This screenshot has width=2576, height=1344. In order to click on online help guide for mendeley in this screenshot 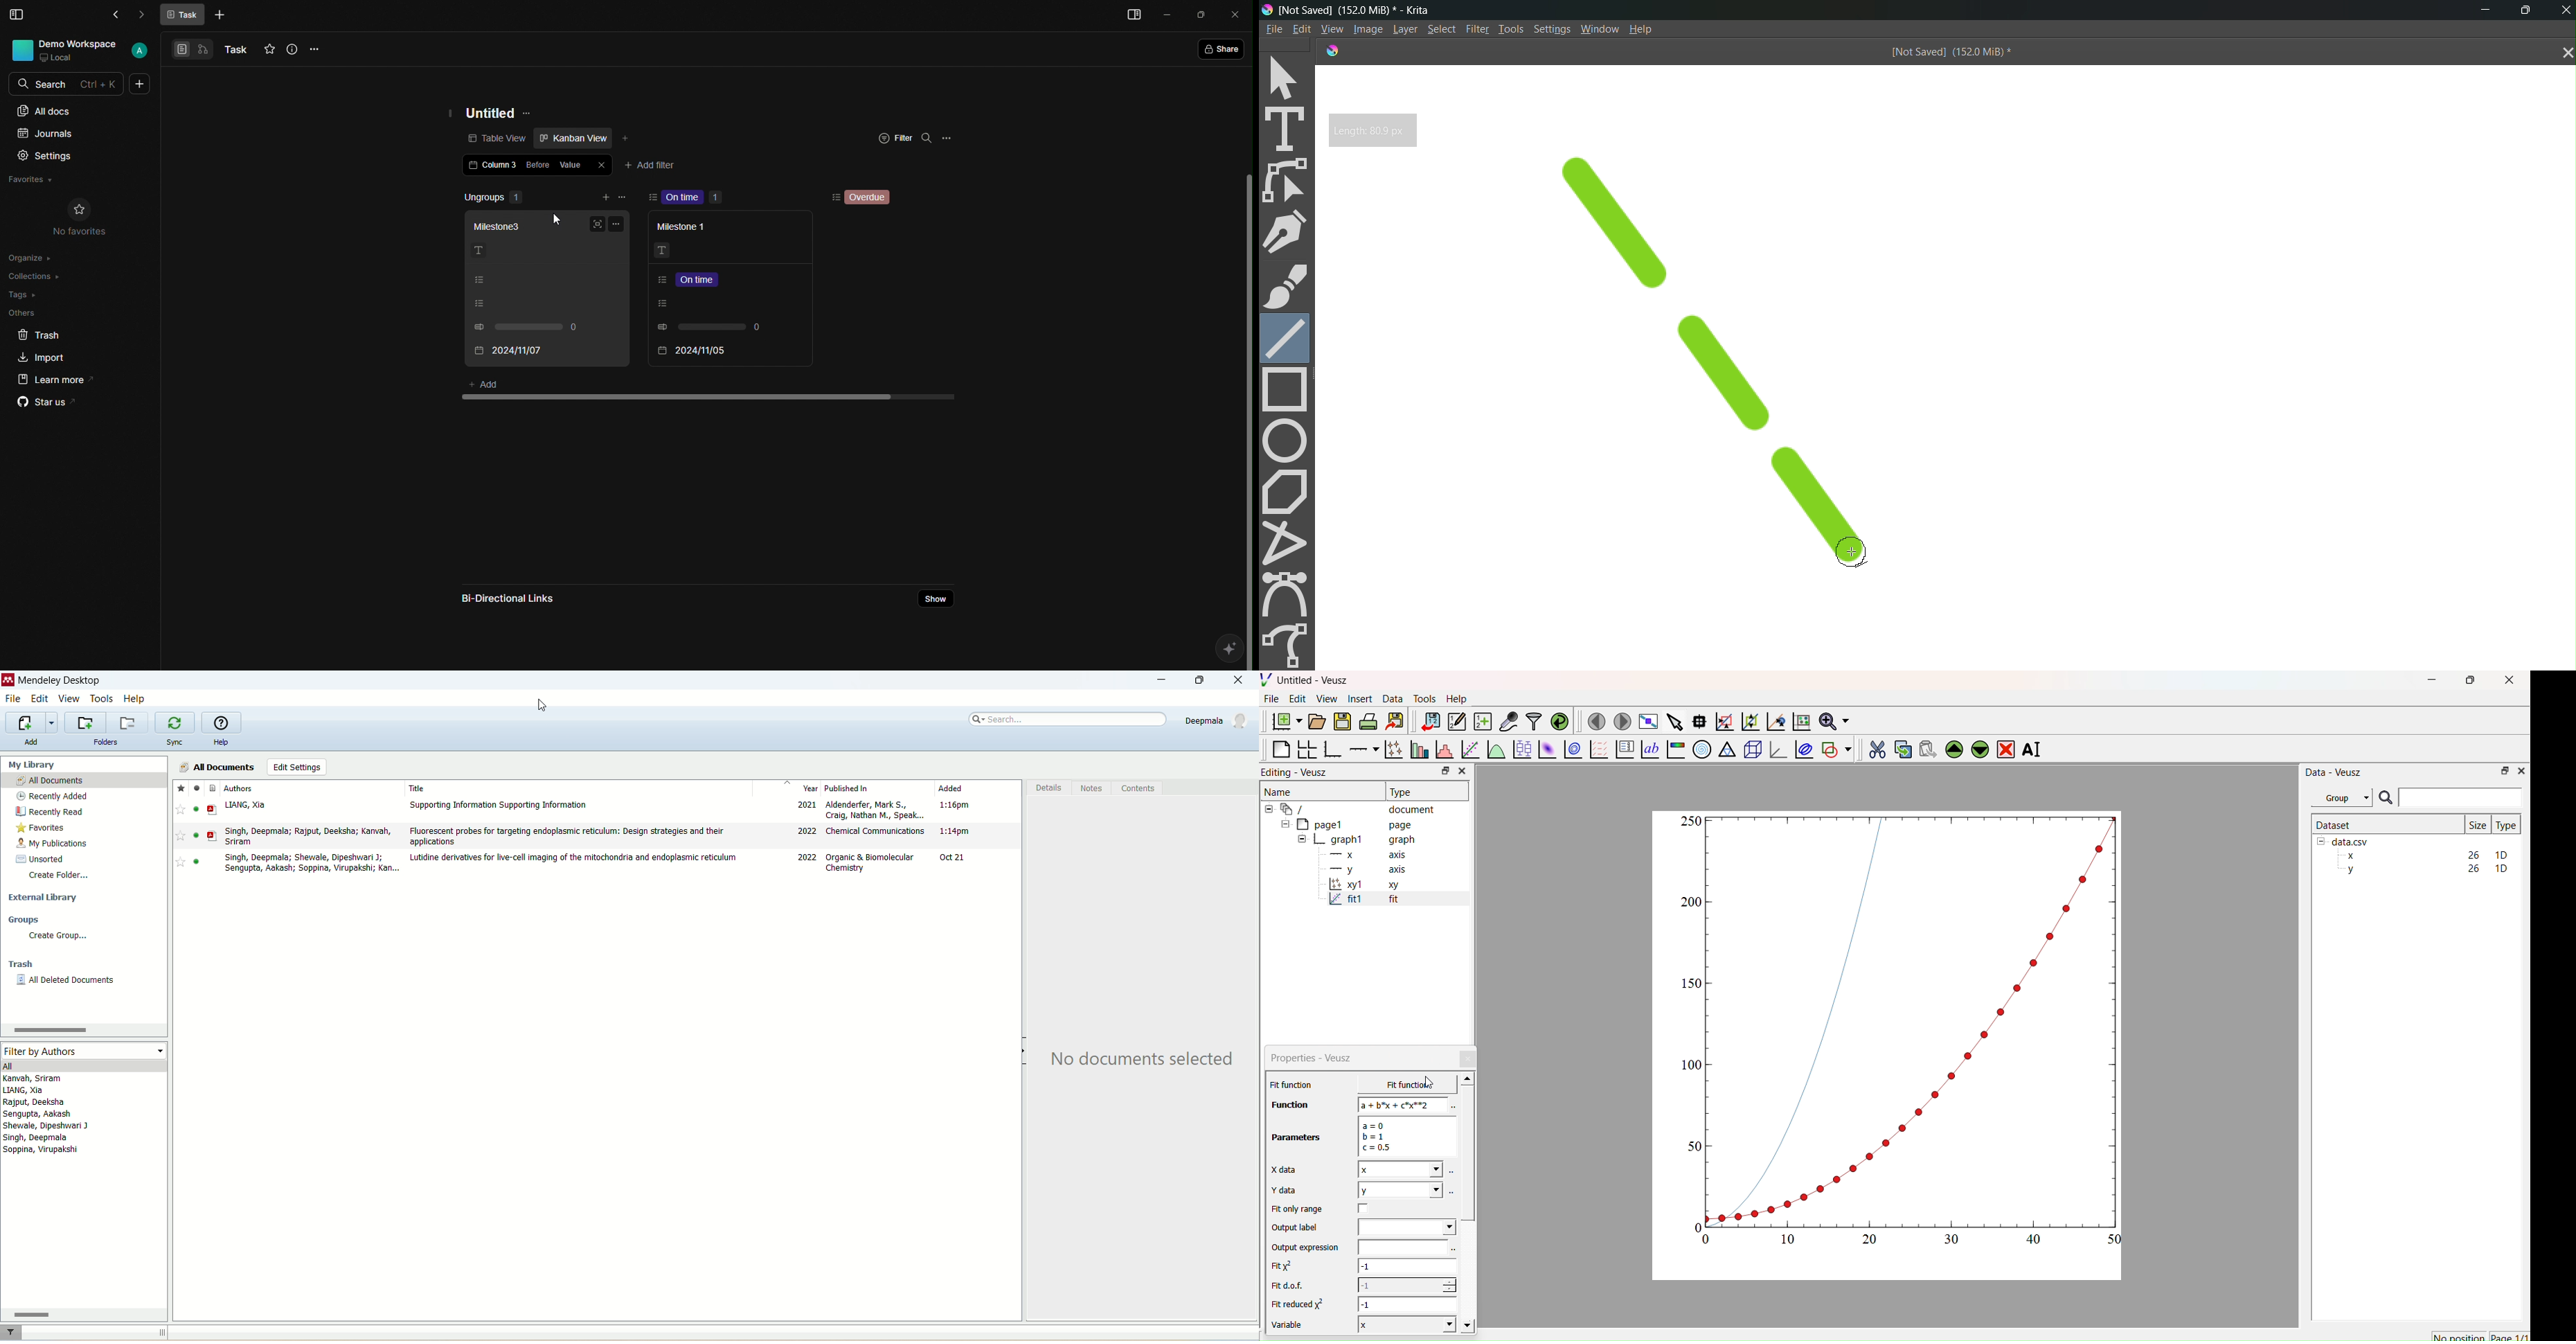, I will do `click(222, 722)`.